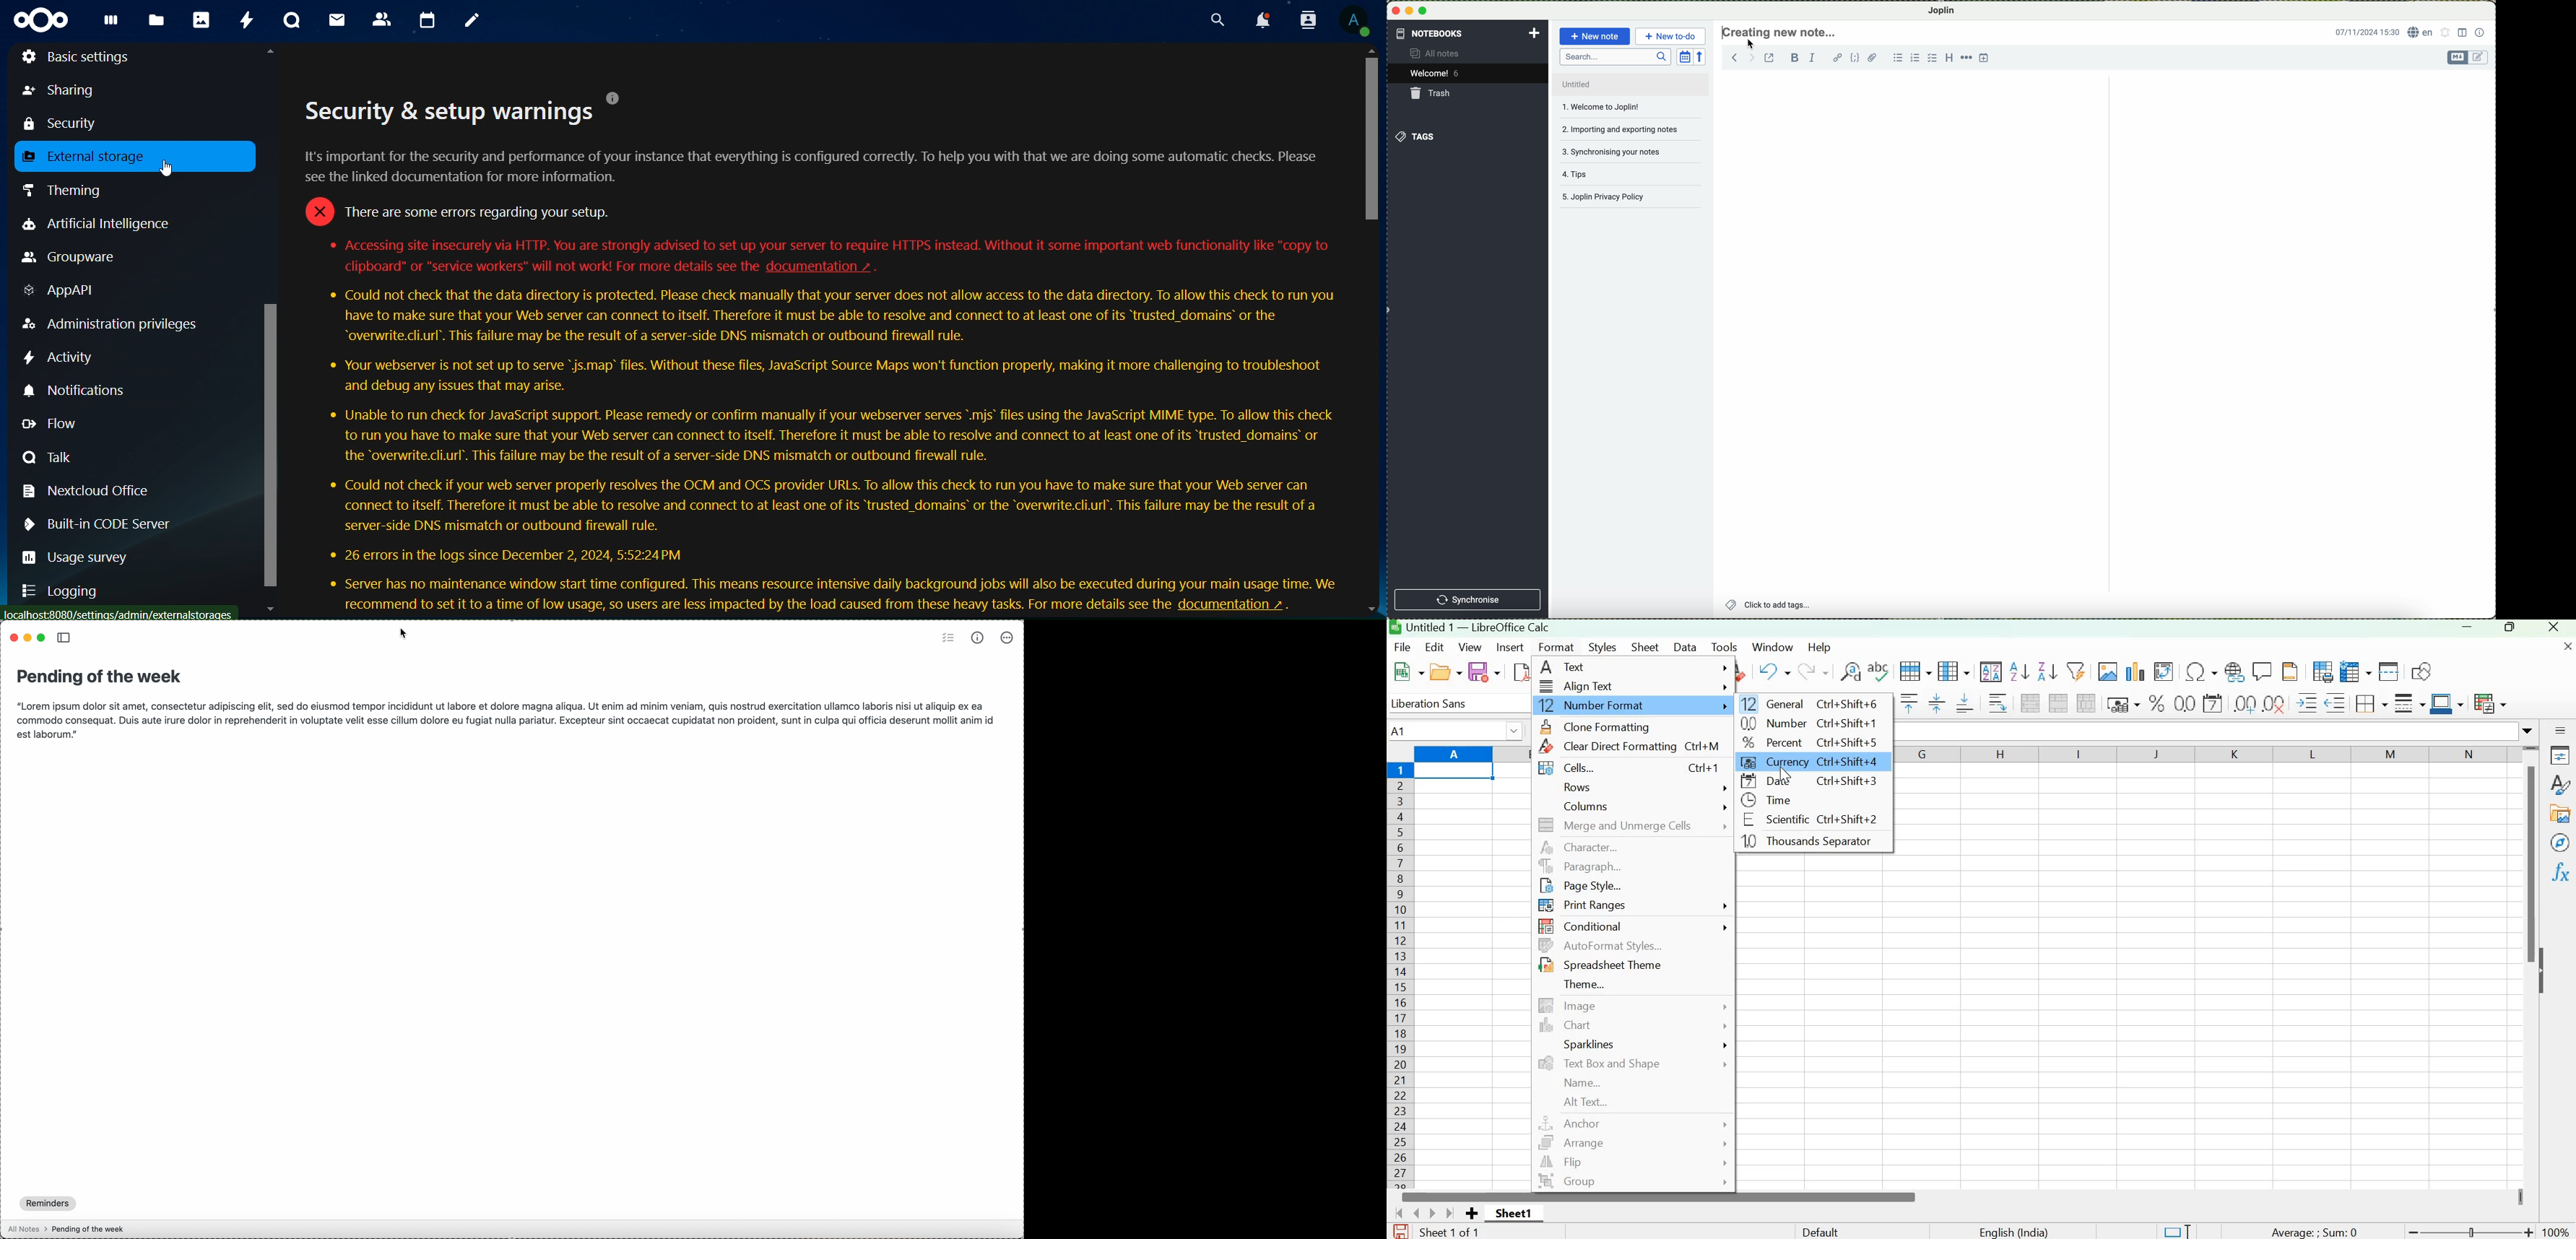 This screenshot has height=1260, width=2576. What do you see at coordinates (1619, 128) in the screenshot?
I see `importing and exporting notes` at bounding box center [1619, 128].